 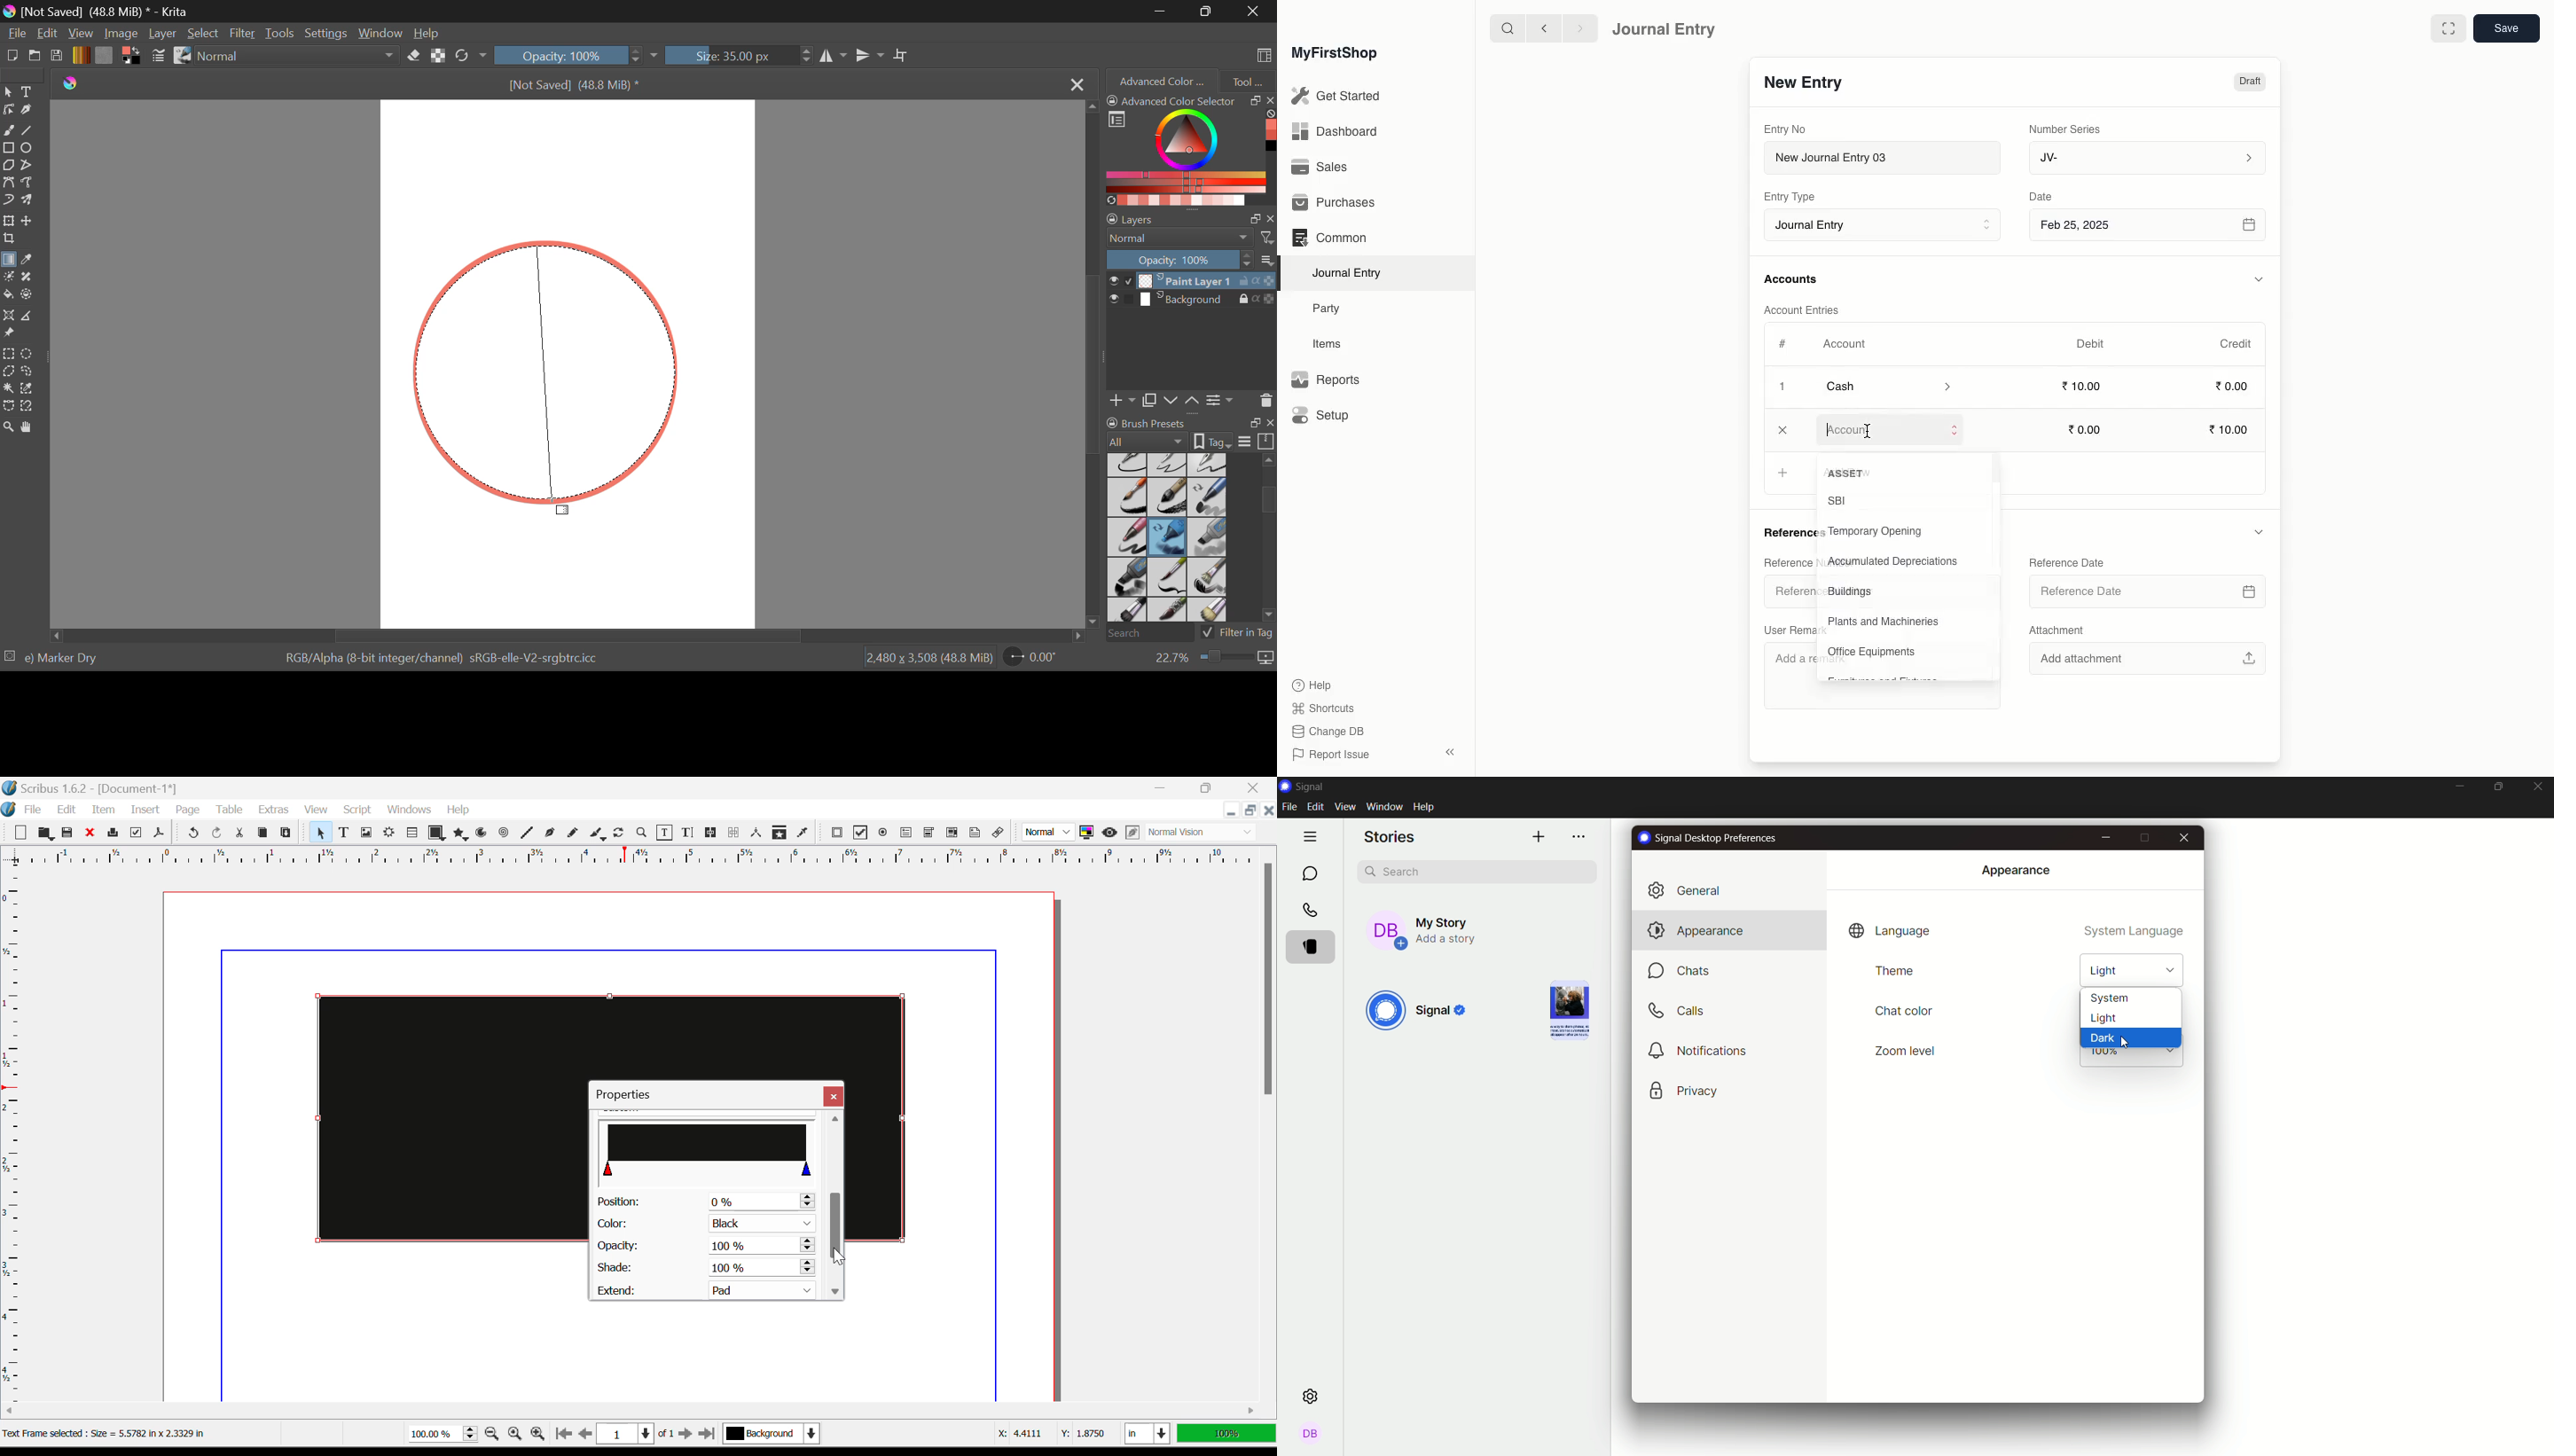 I want to click on Select, so click(x=204, y=35).